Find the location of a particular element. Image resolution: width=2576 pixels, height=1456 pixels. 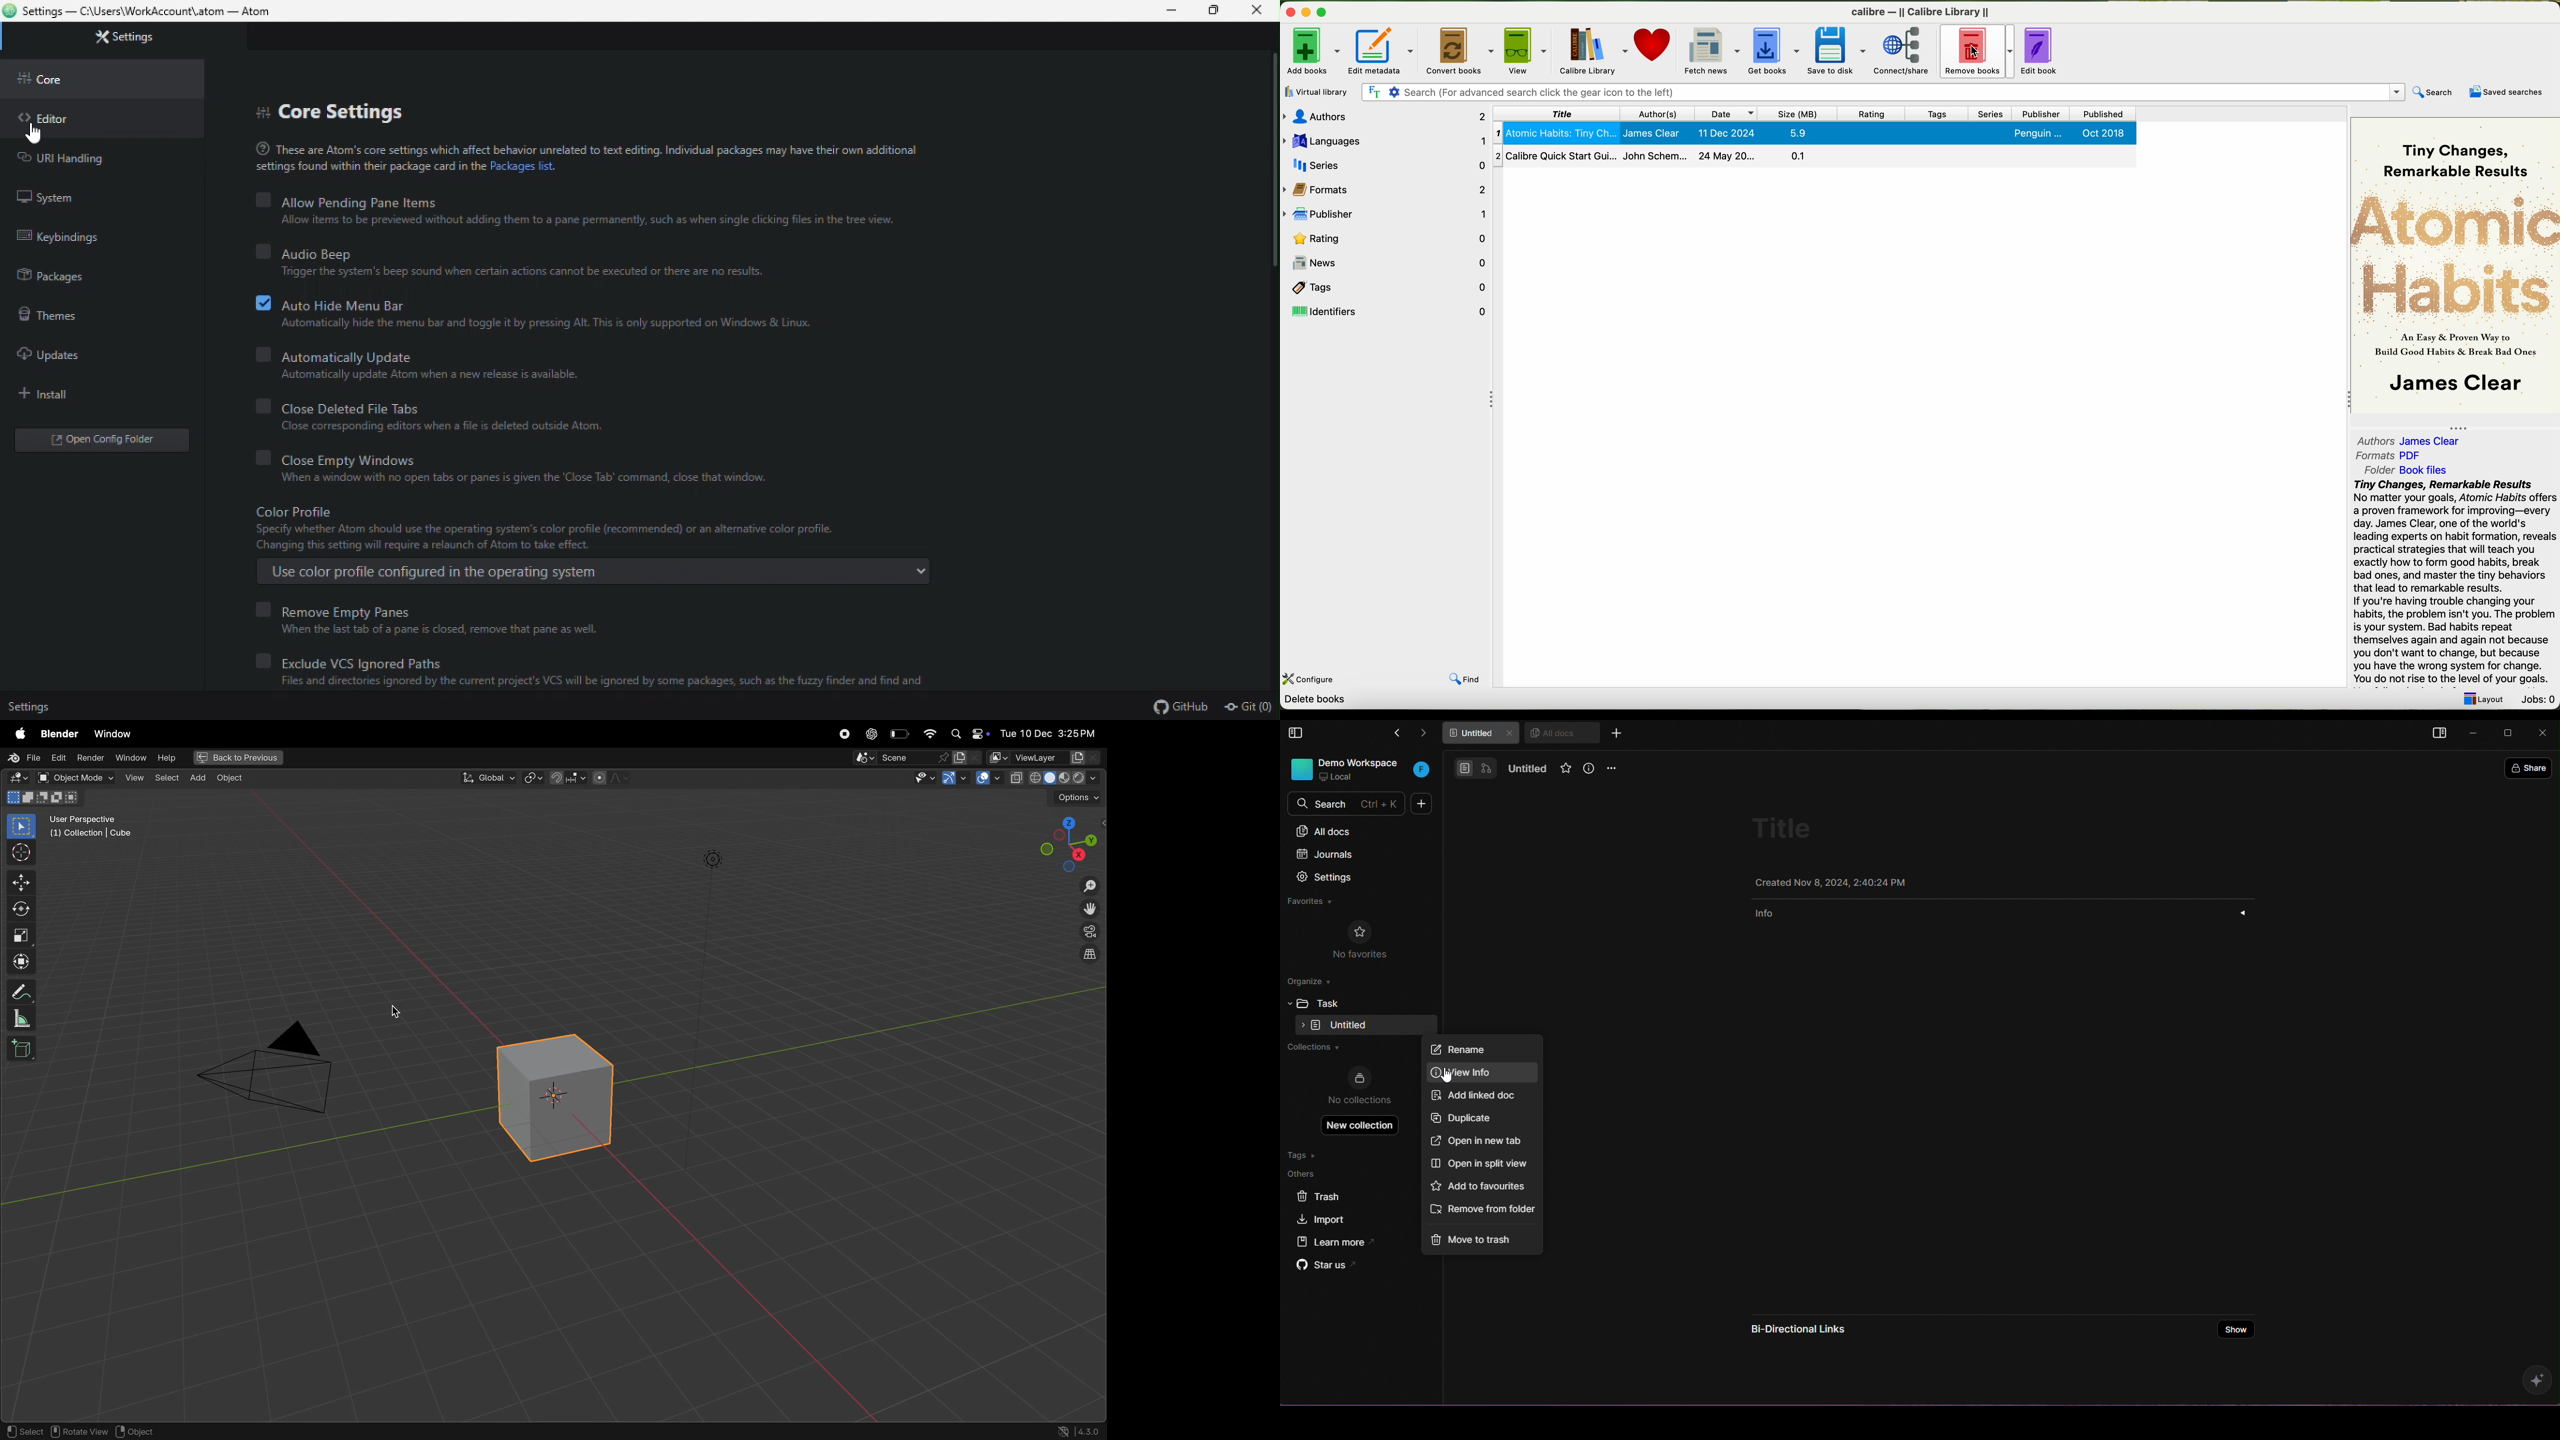

save to disk is located at coordinates (1836, 50).